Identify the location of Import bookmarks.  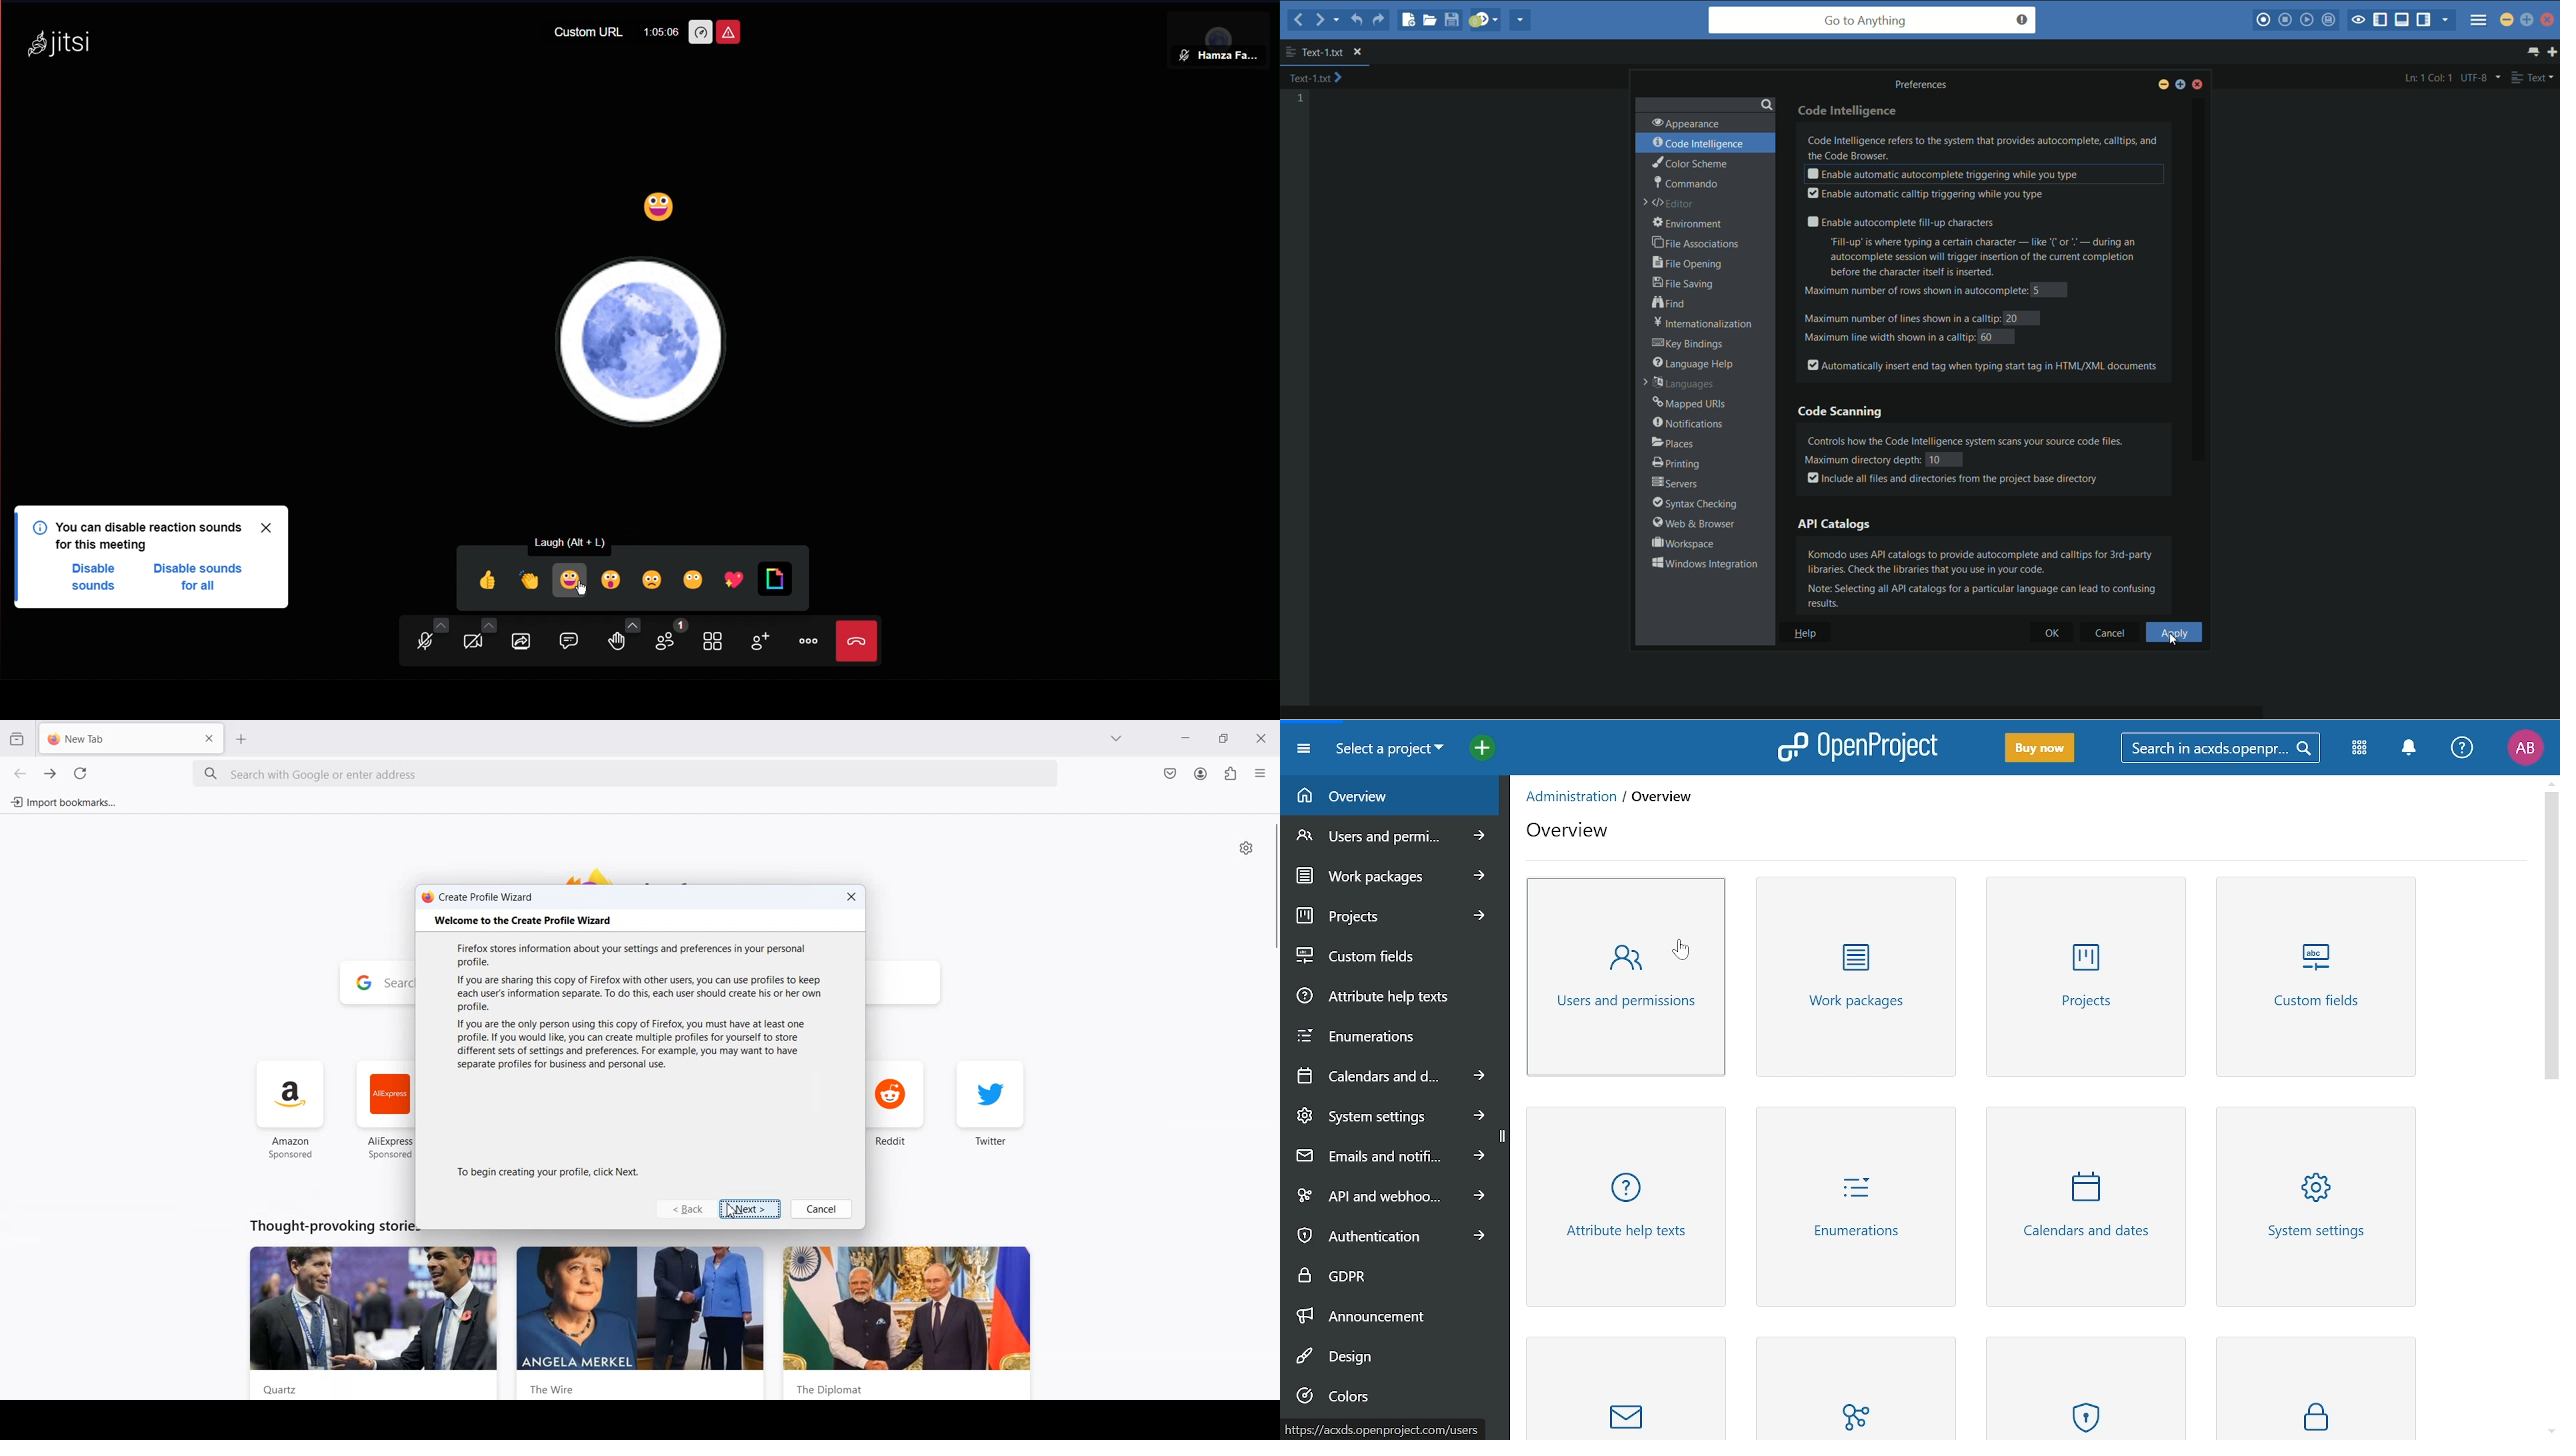
(63, 802).